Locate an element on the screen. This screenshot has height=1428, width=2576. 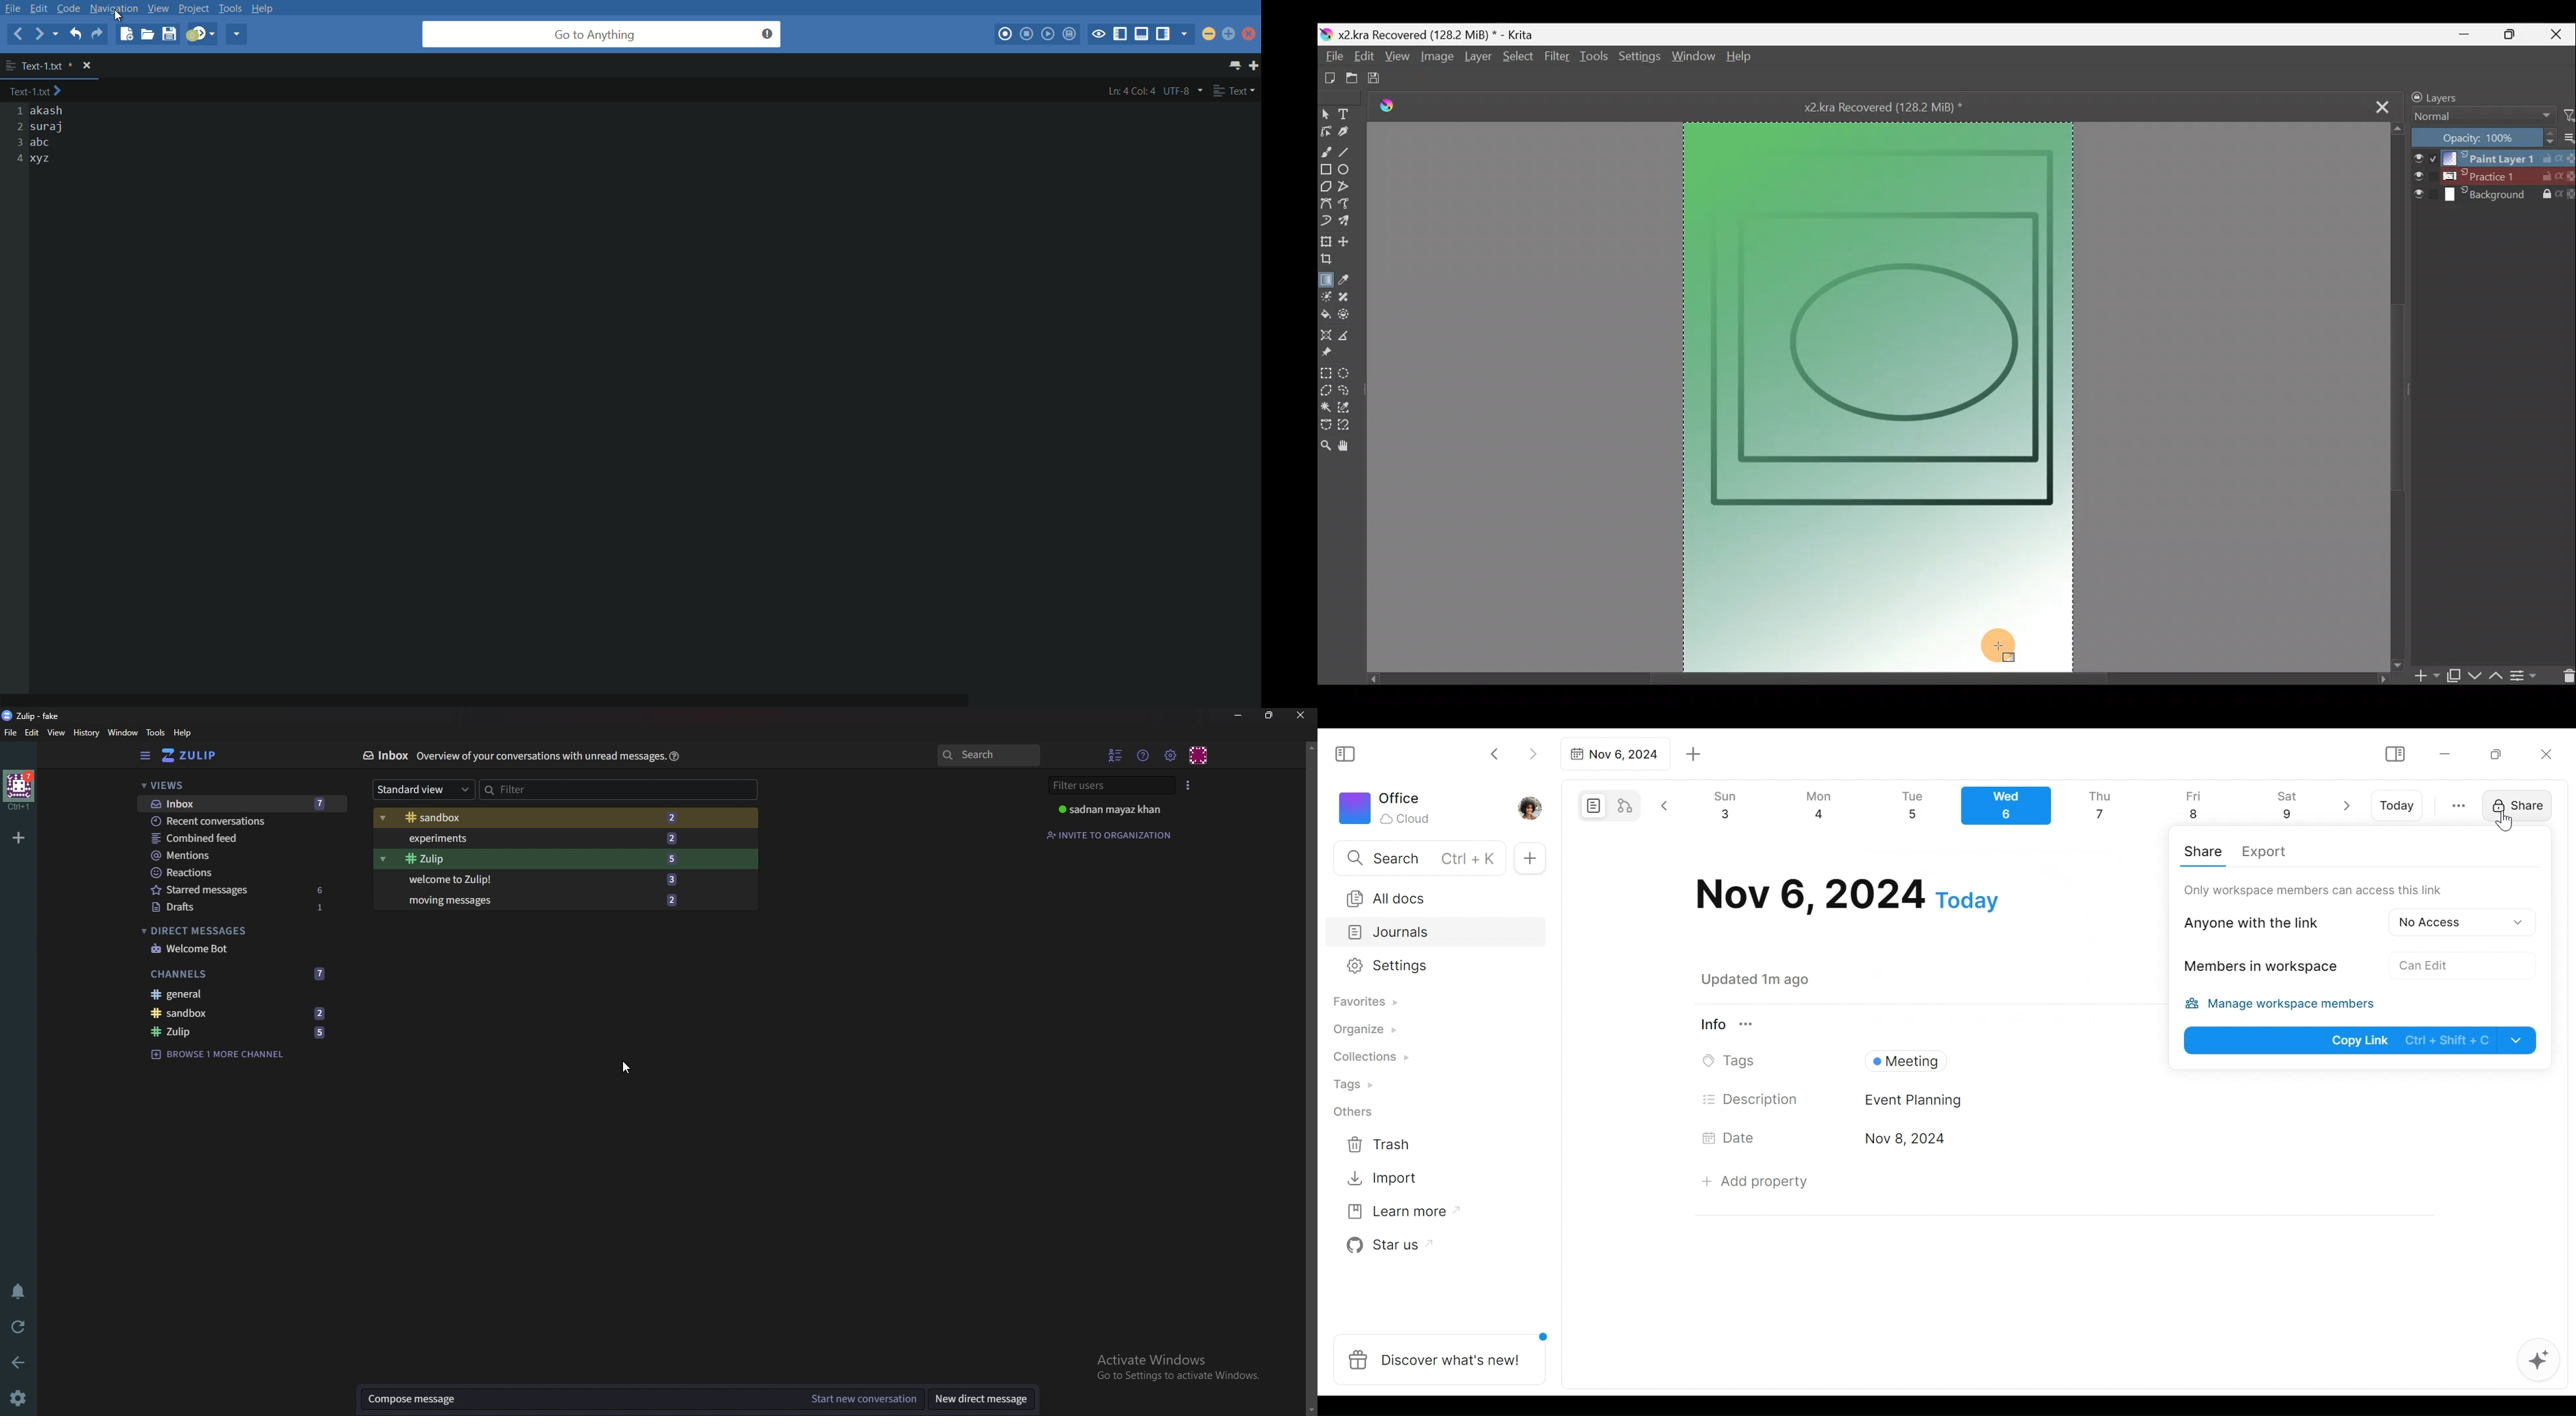
Polyline tool is located at coordinates (1350, 189).